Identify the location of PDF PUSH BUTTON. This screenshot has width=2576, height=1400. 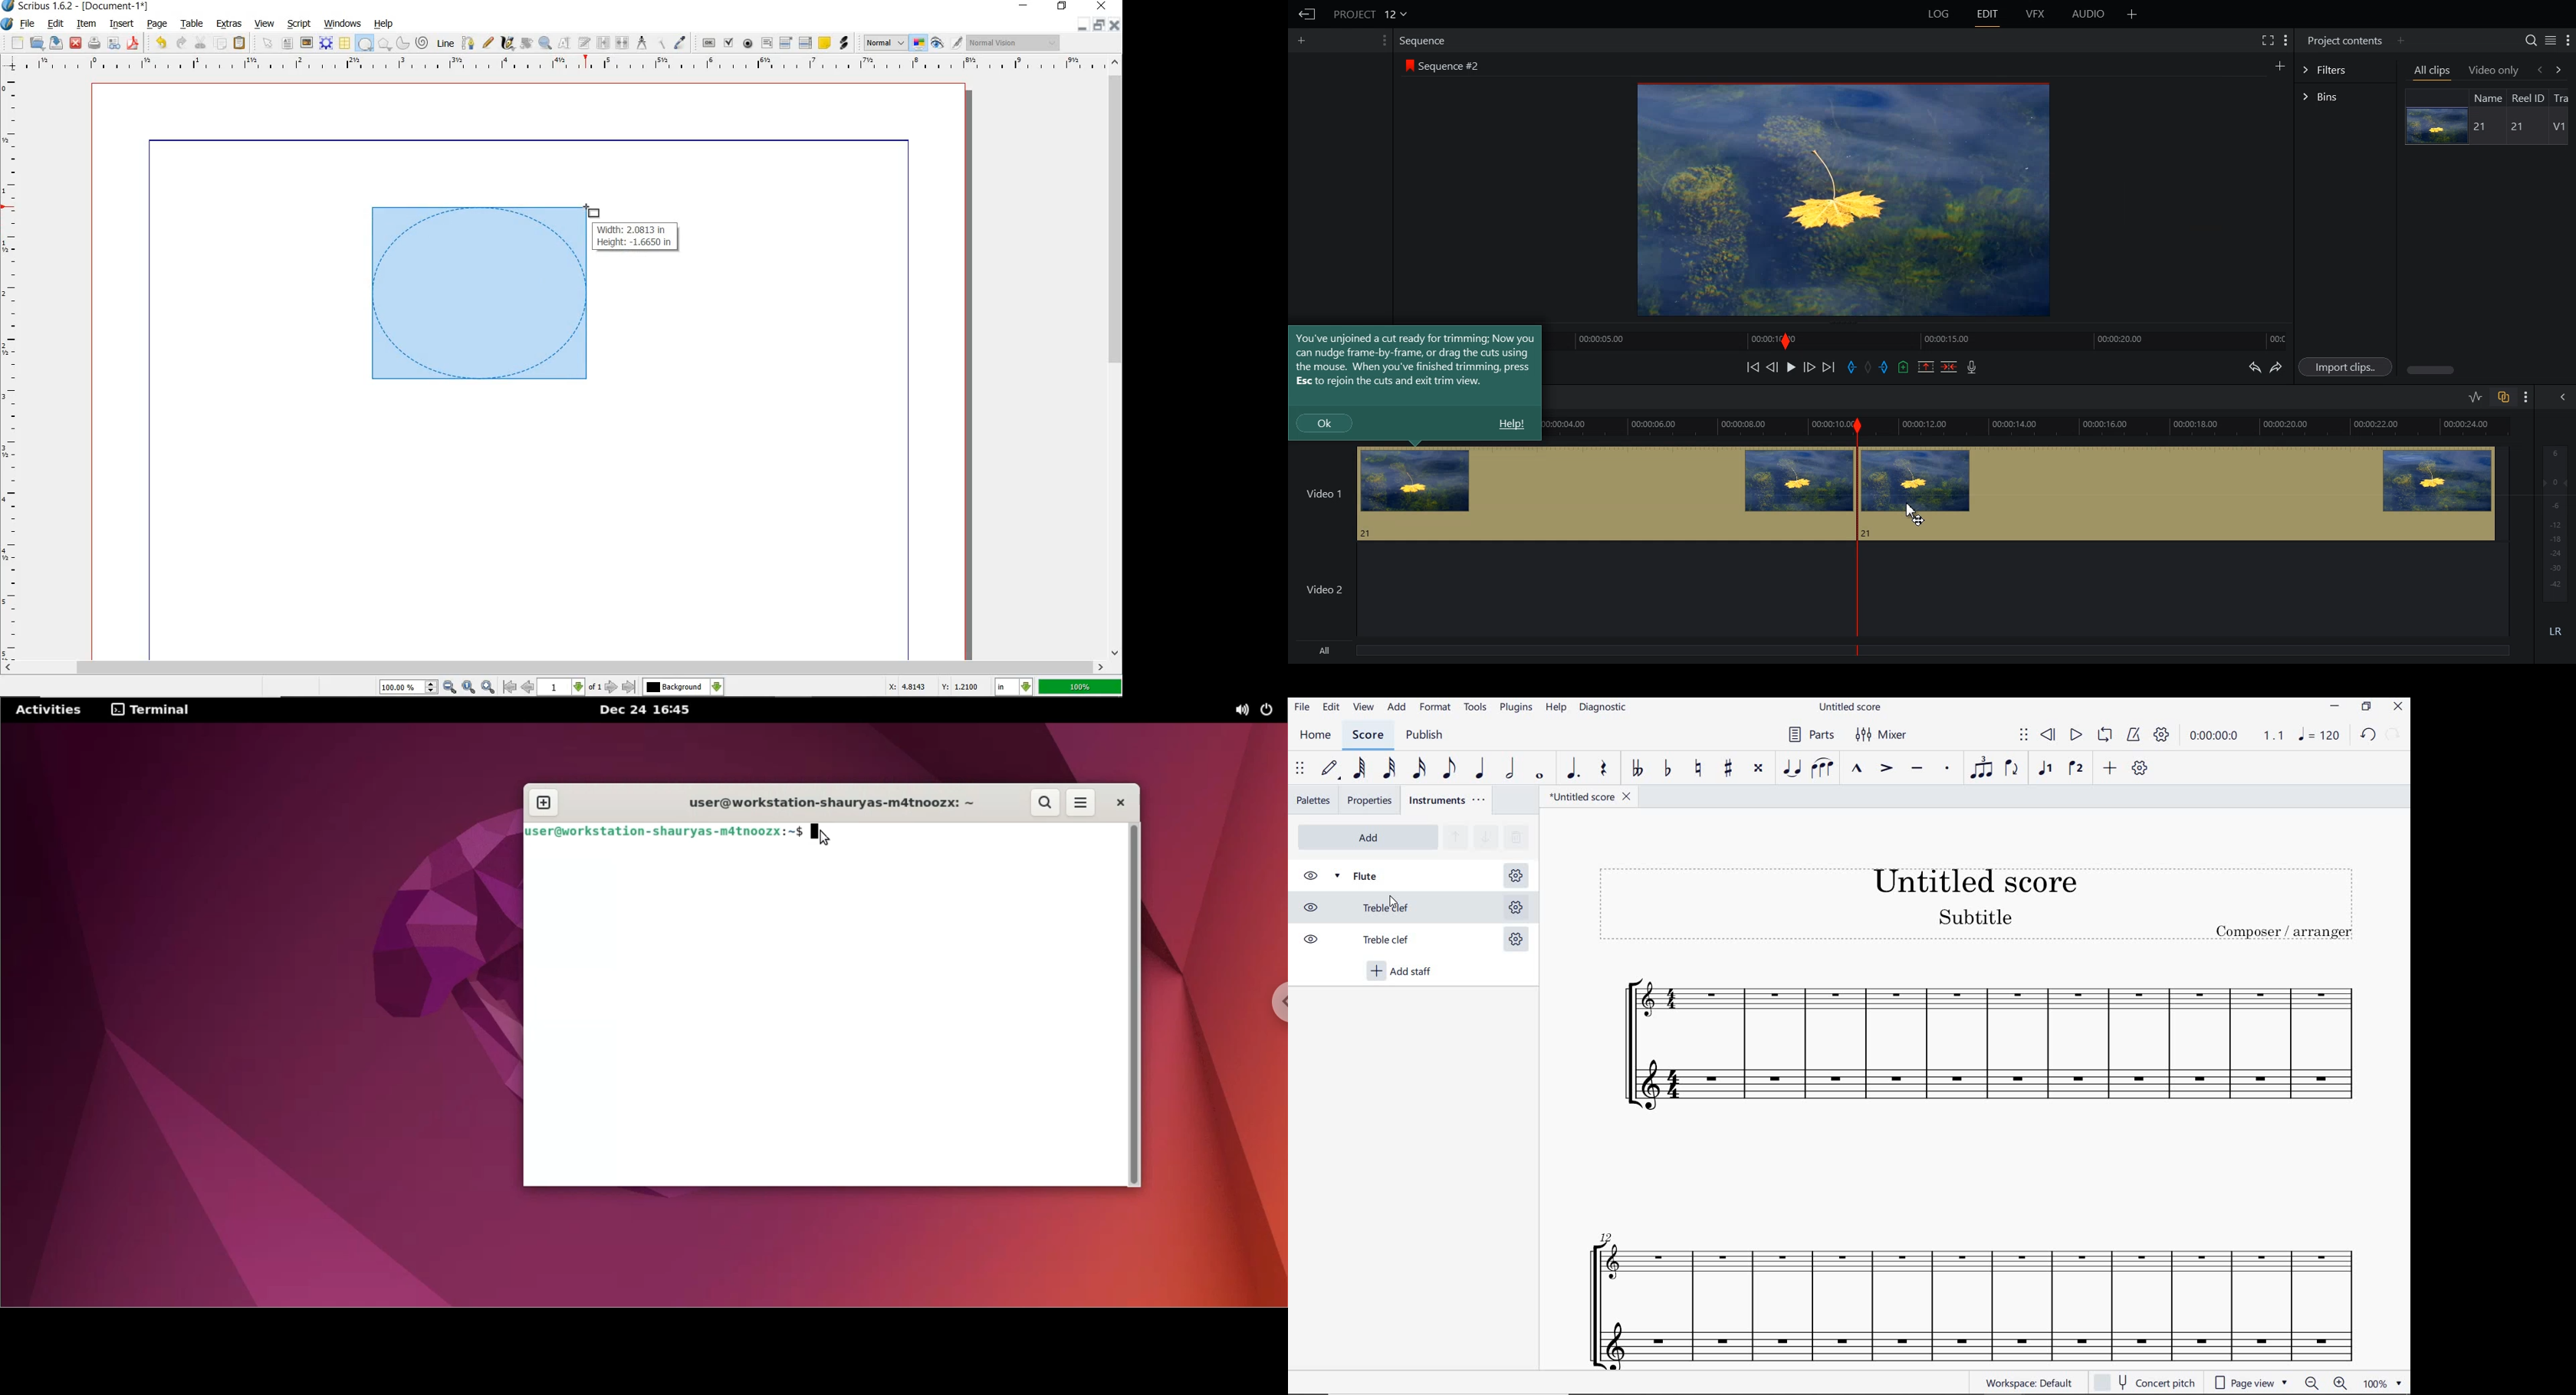
(708, 43).